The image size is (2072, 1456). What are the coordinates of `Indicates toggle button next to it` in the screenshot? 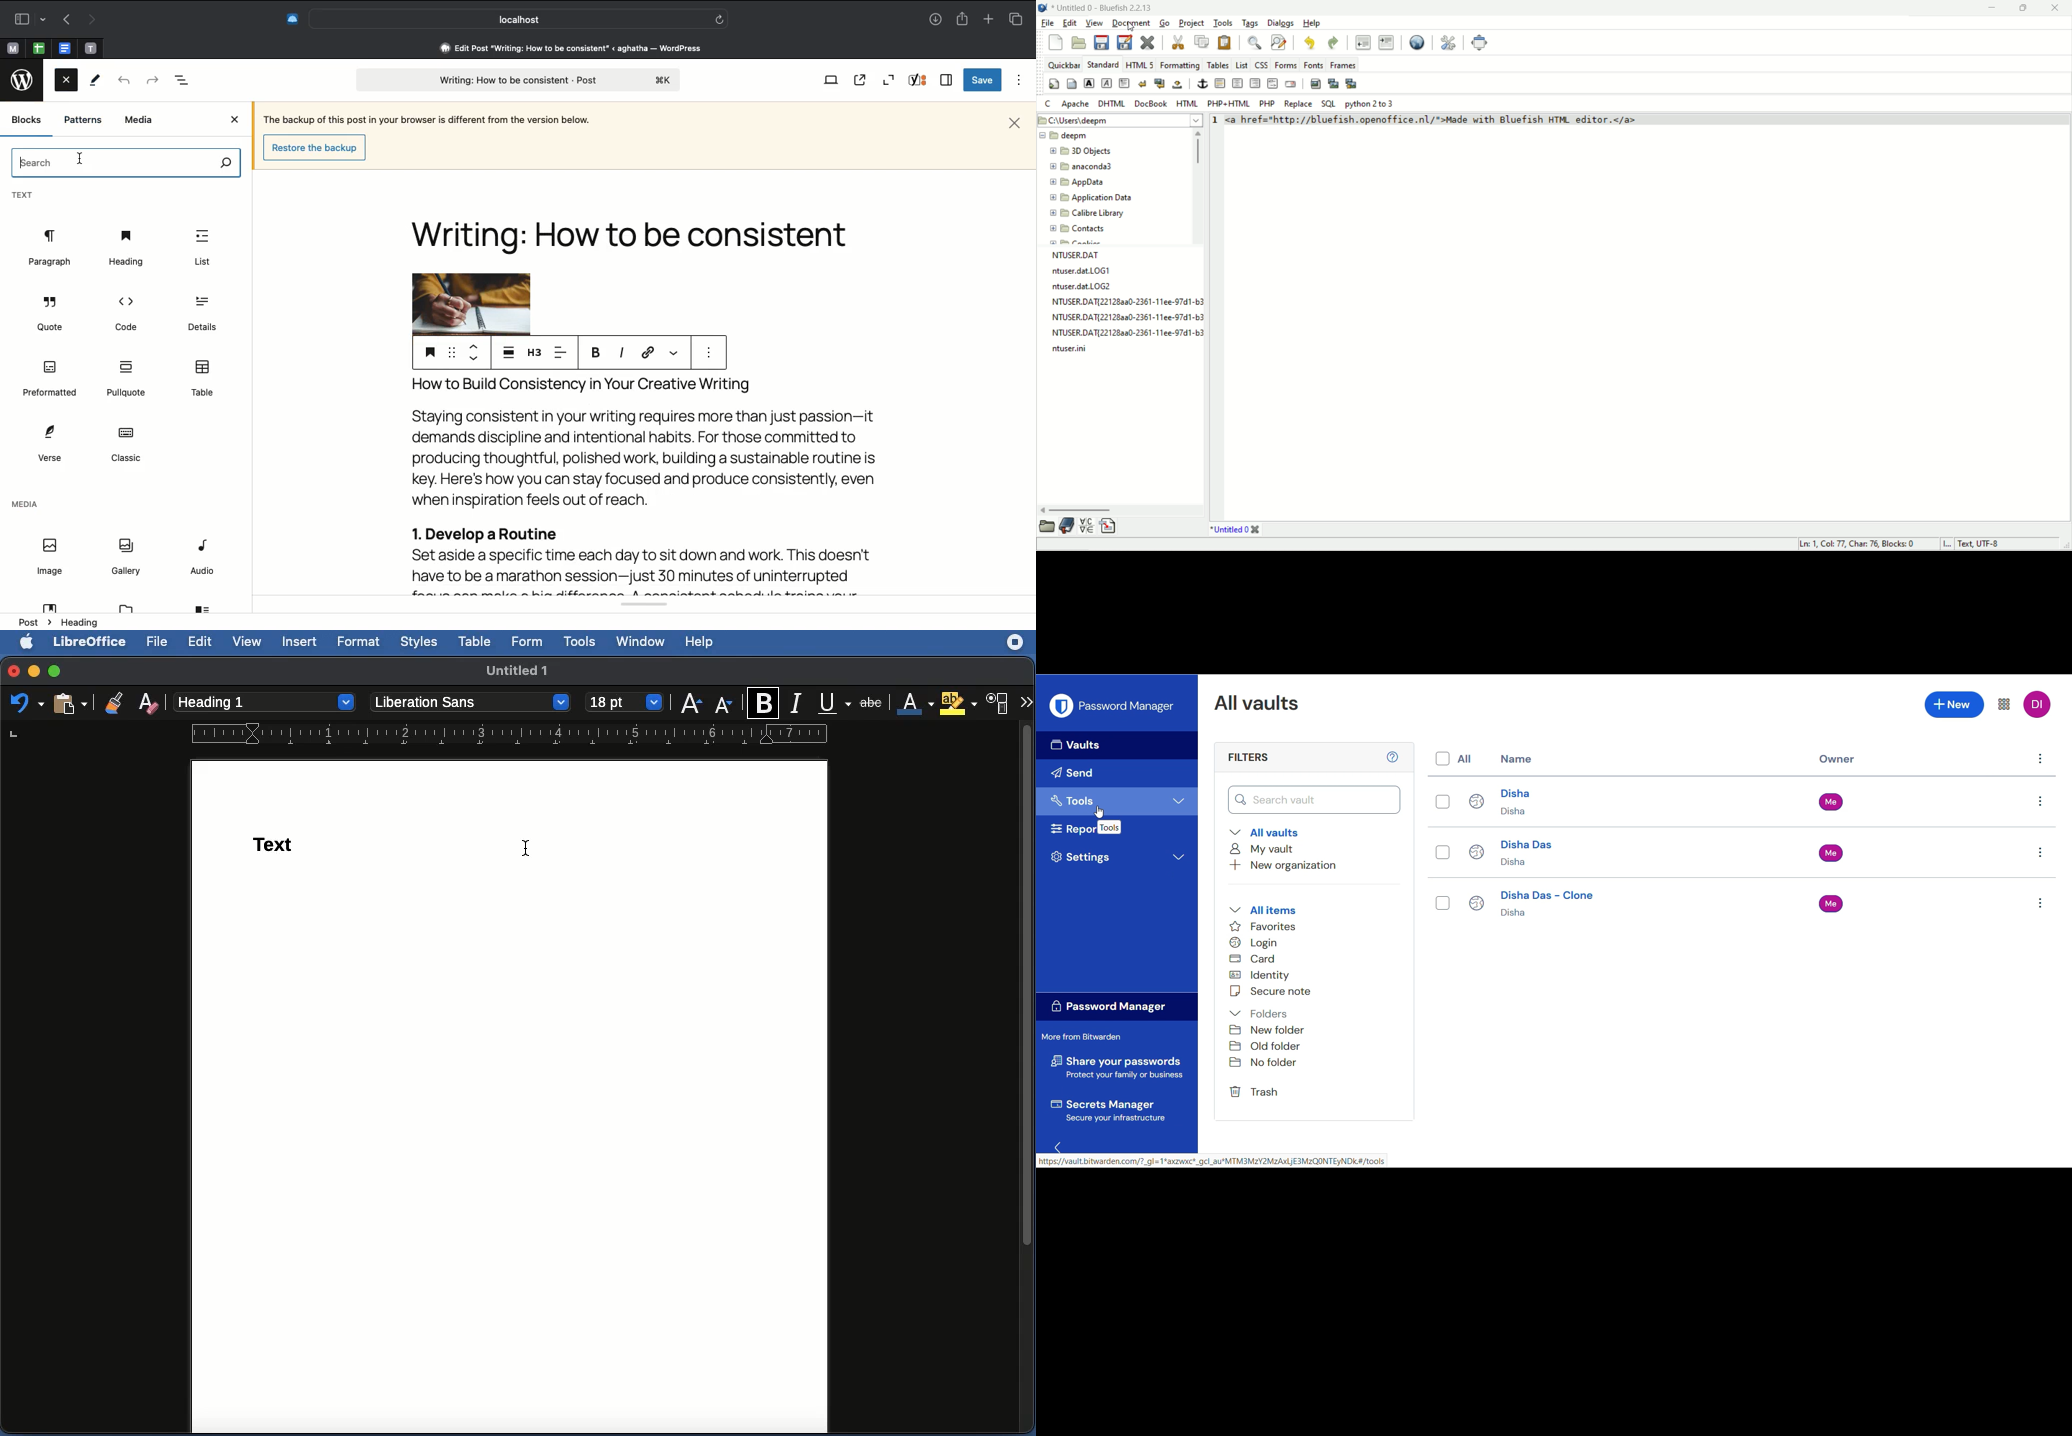 It's located at (1466, 759).